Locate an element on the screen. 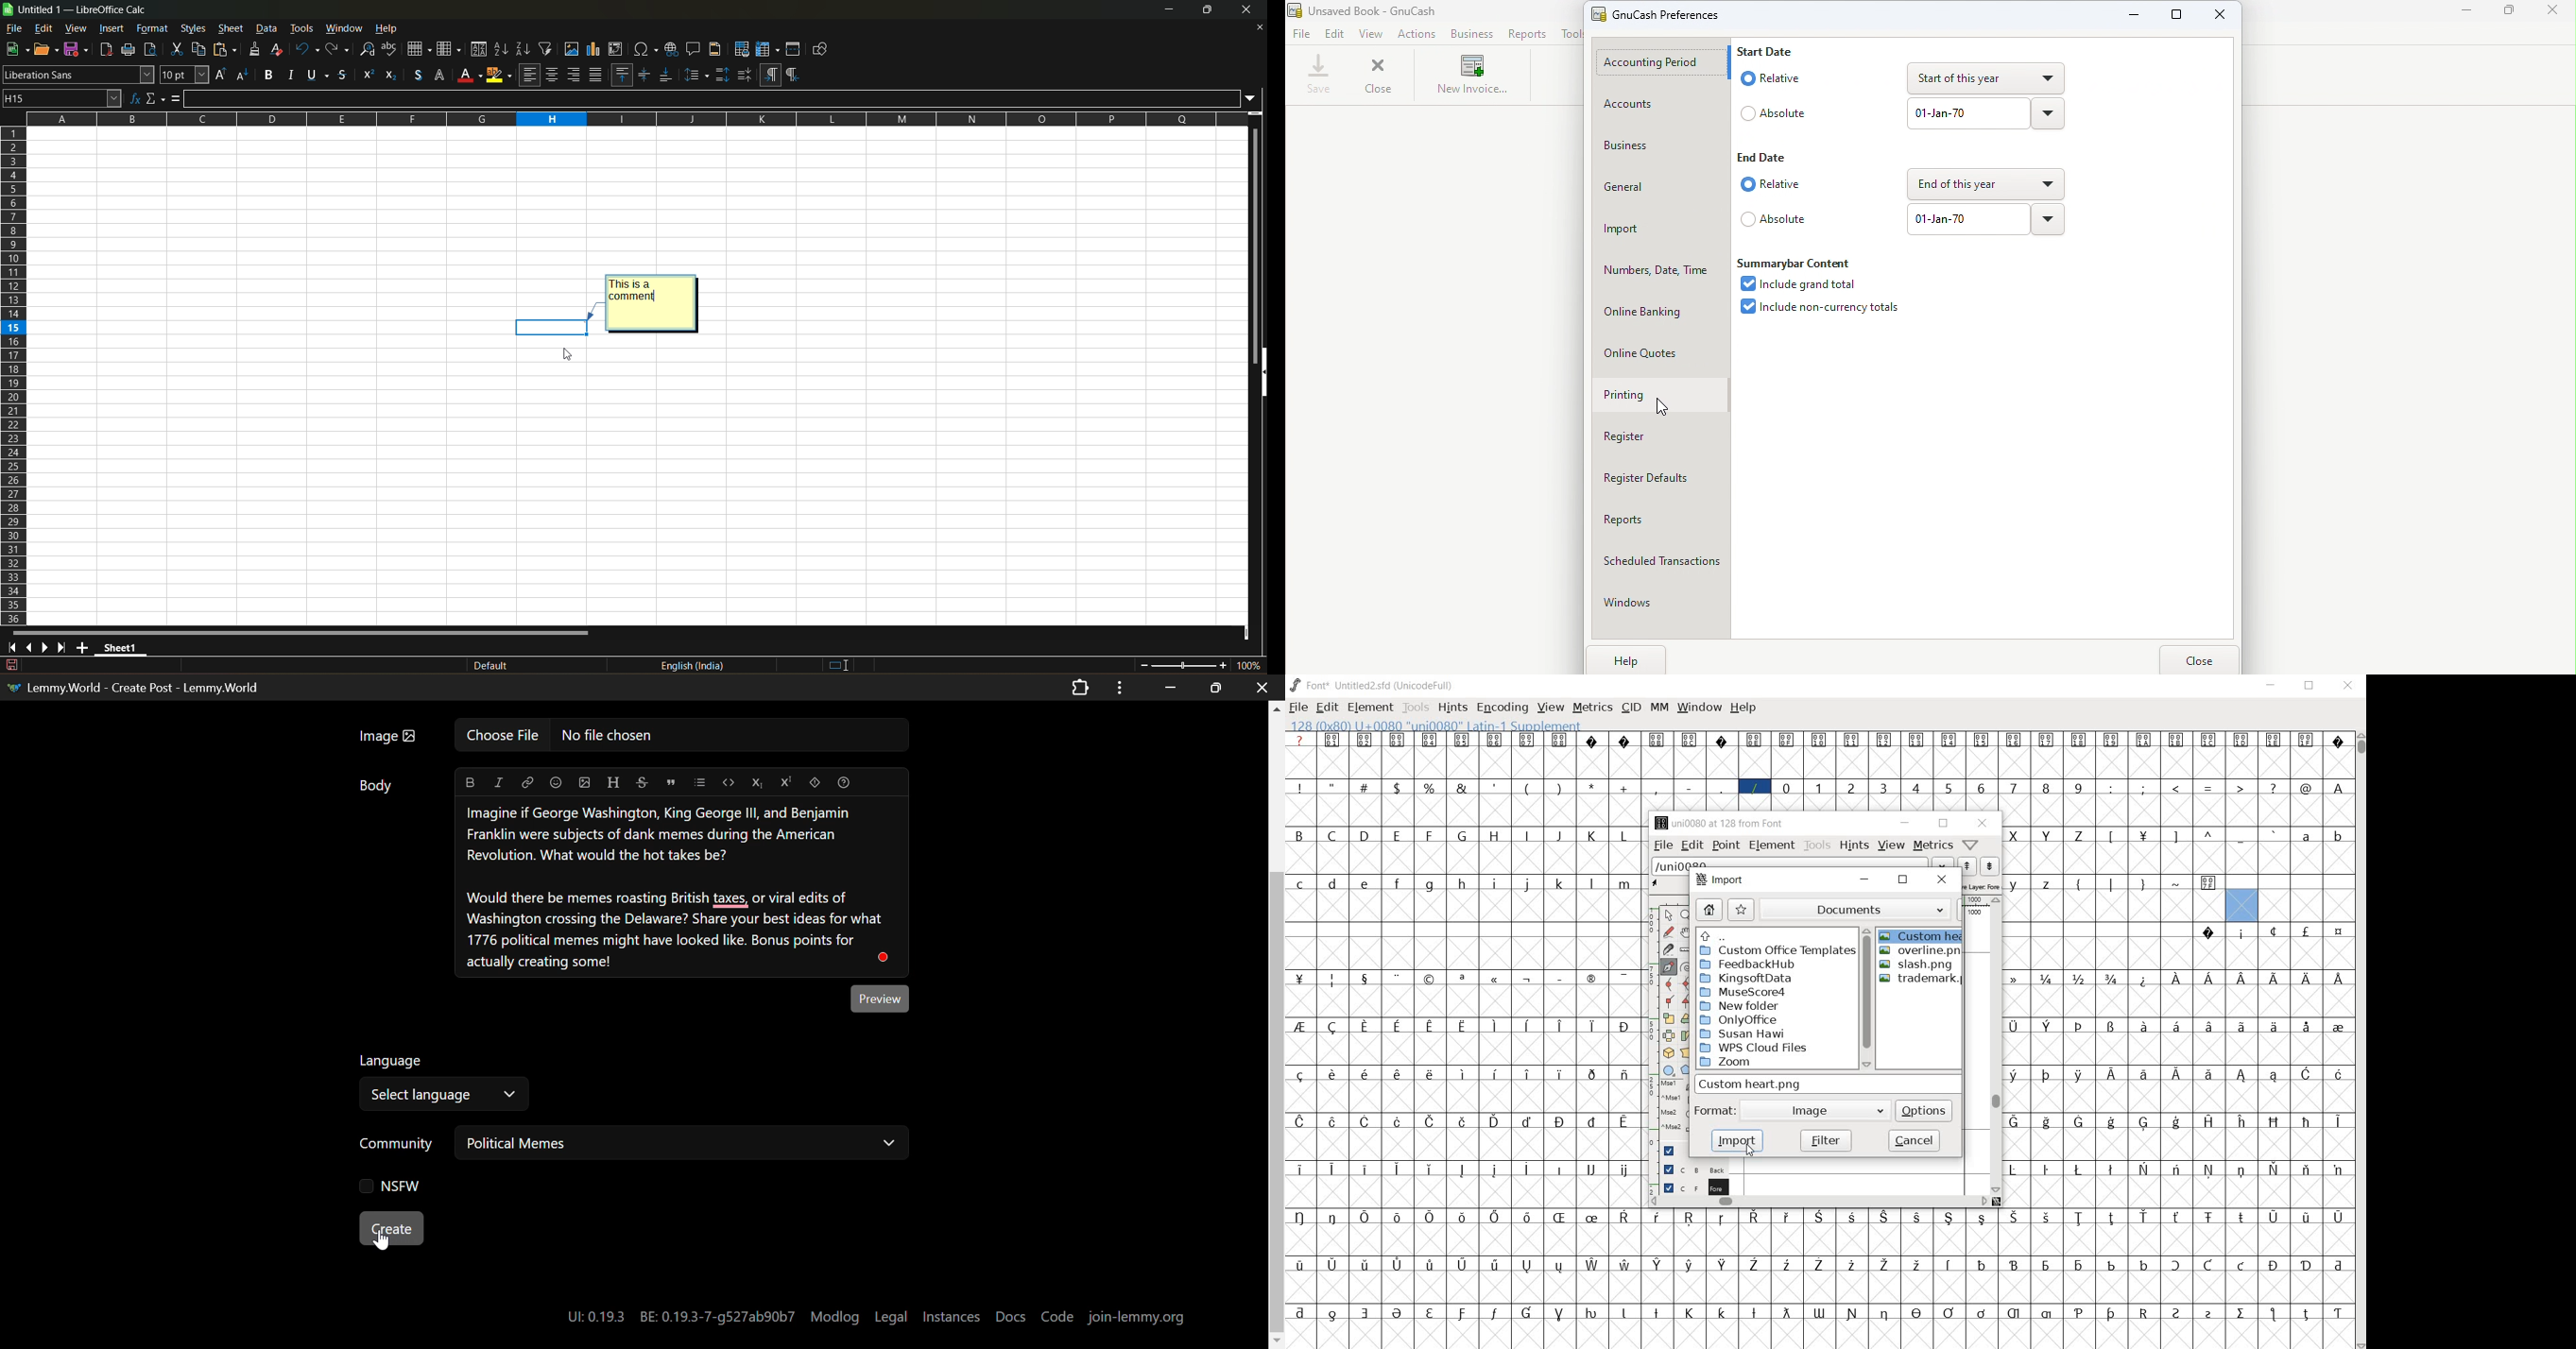 This screenshot has height=1372, width=2576. Guide is located at coordinates (1667, 1150).